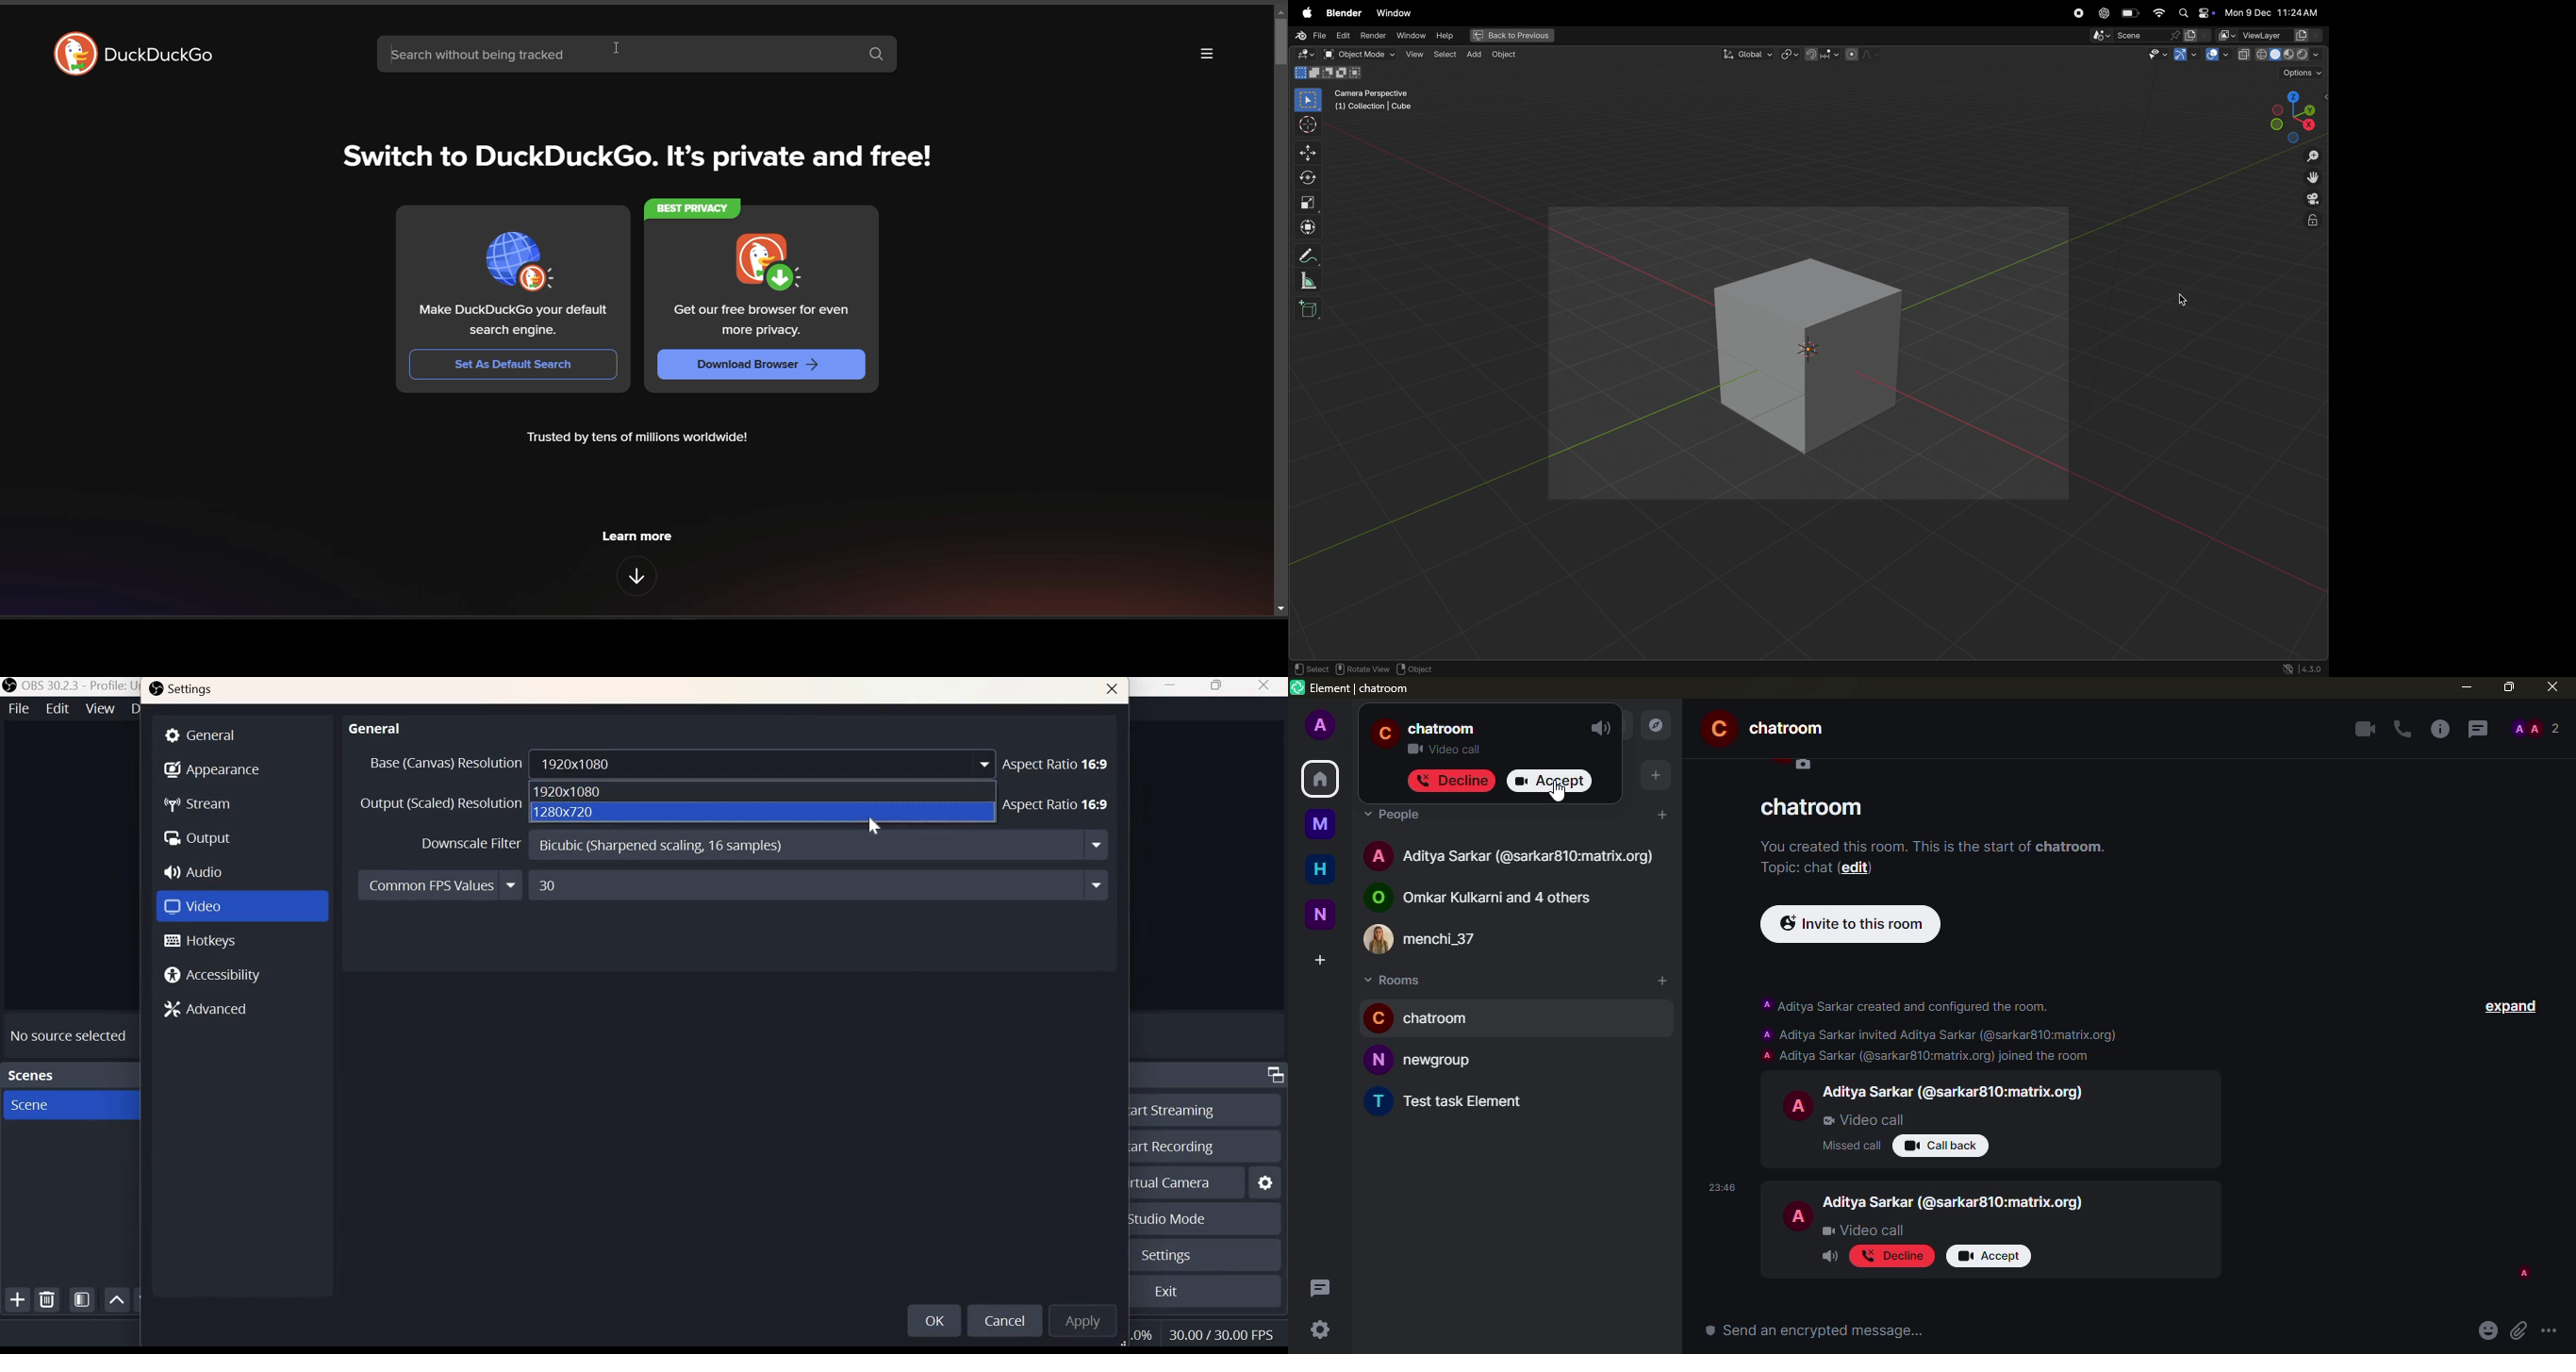 The image size is (2576, 1372). What do you see at coordinates (18, 1301) in the screenshot?
I see `Add scene` at bounding box center [18, 1301].